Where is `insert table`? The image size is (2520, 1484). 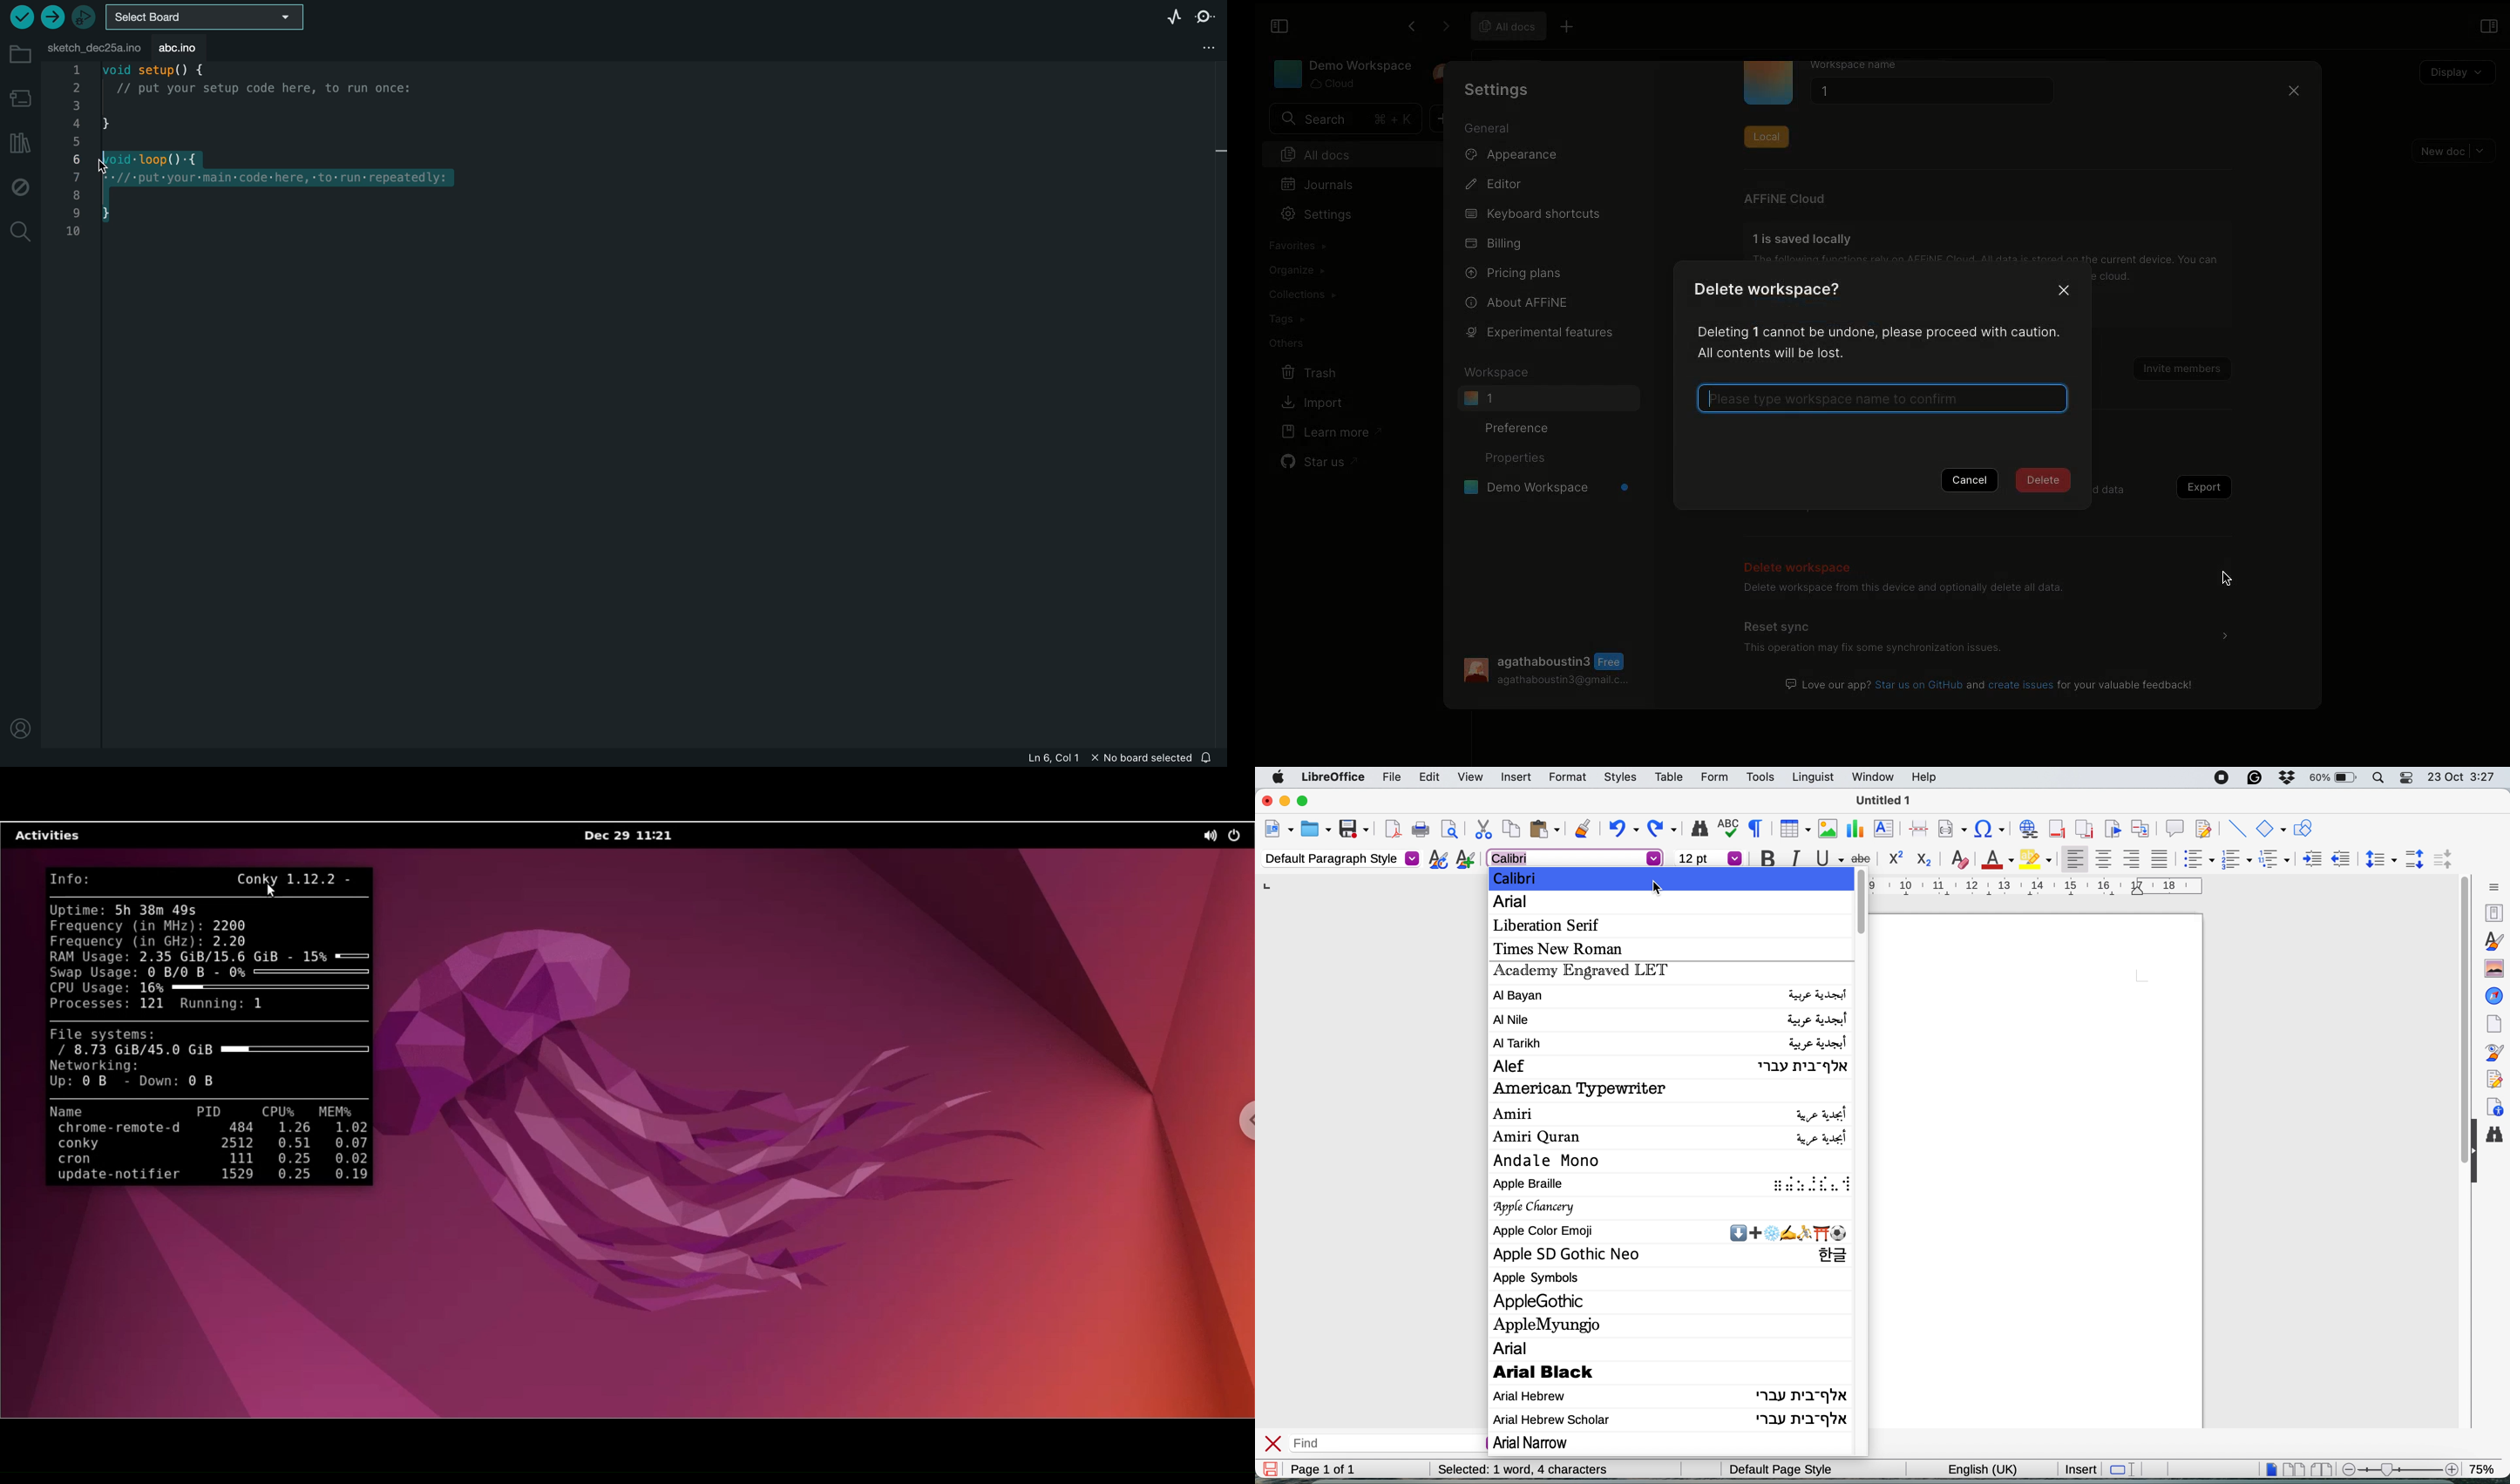 insert table is located at coordinates (1793, 829).